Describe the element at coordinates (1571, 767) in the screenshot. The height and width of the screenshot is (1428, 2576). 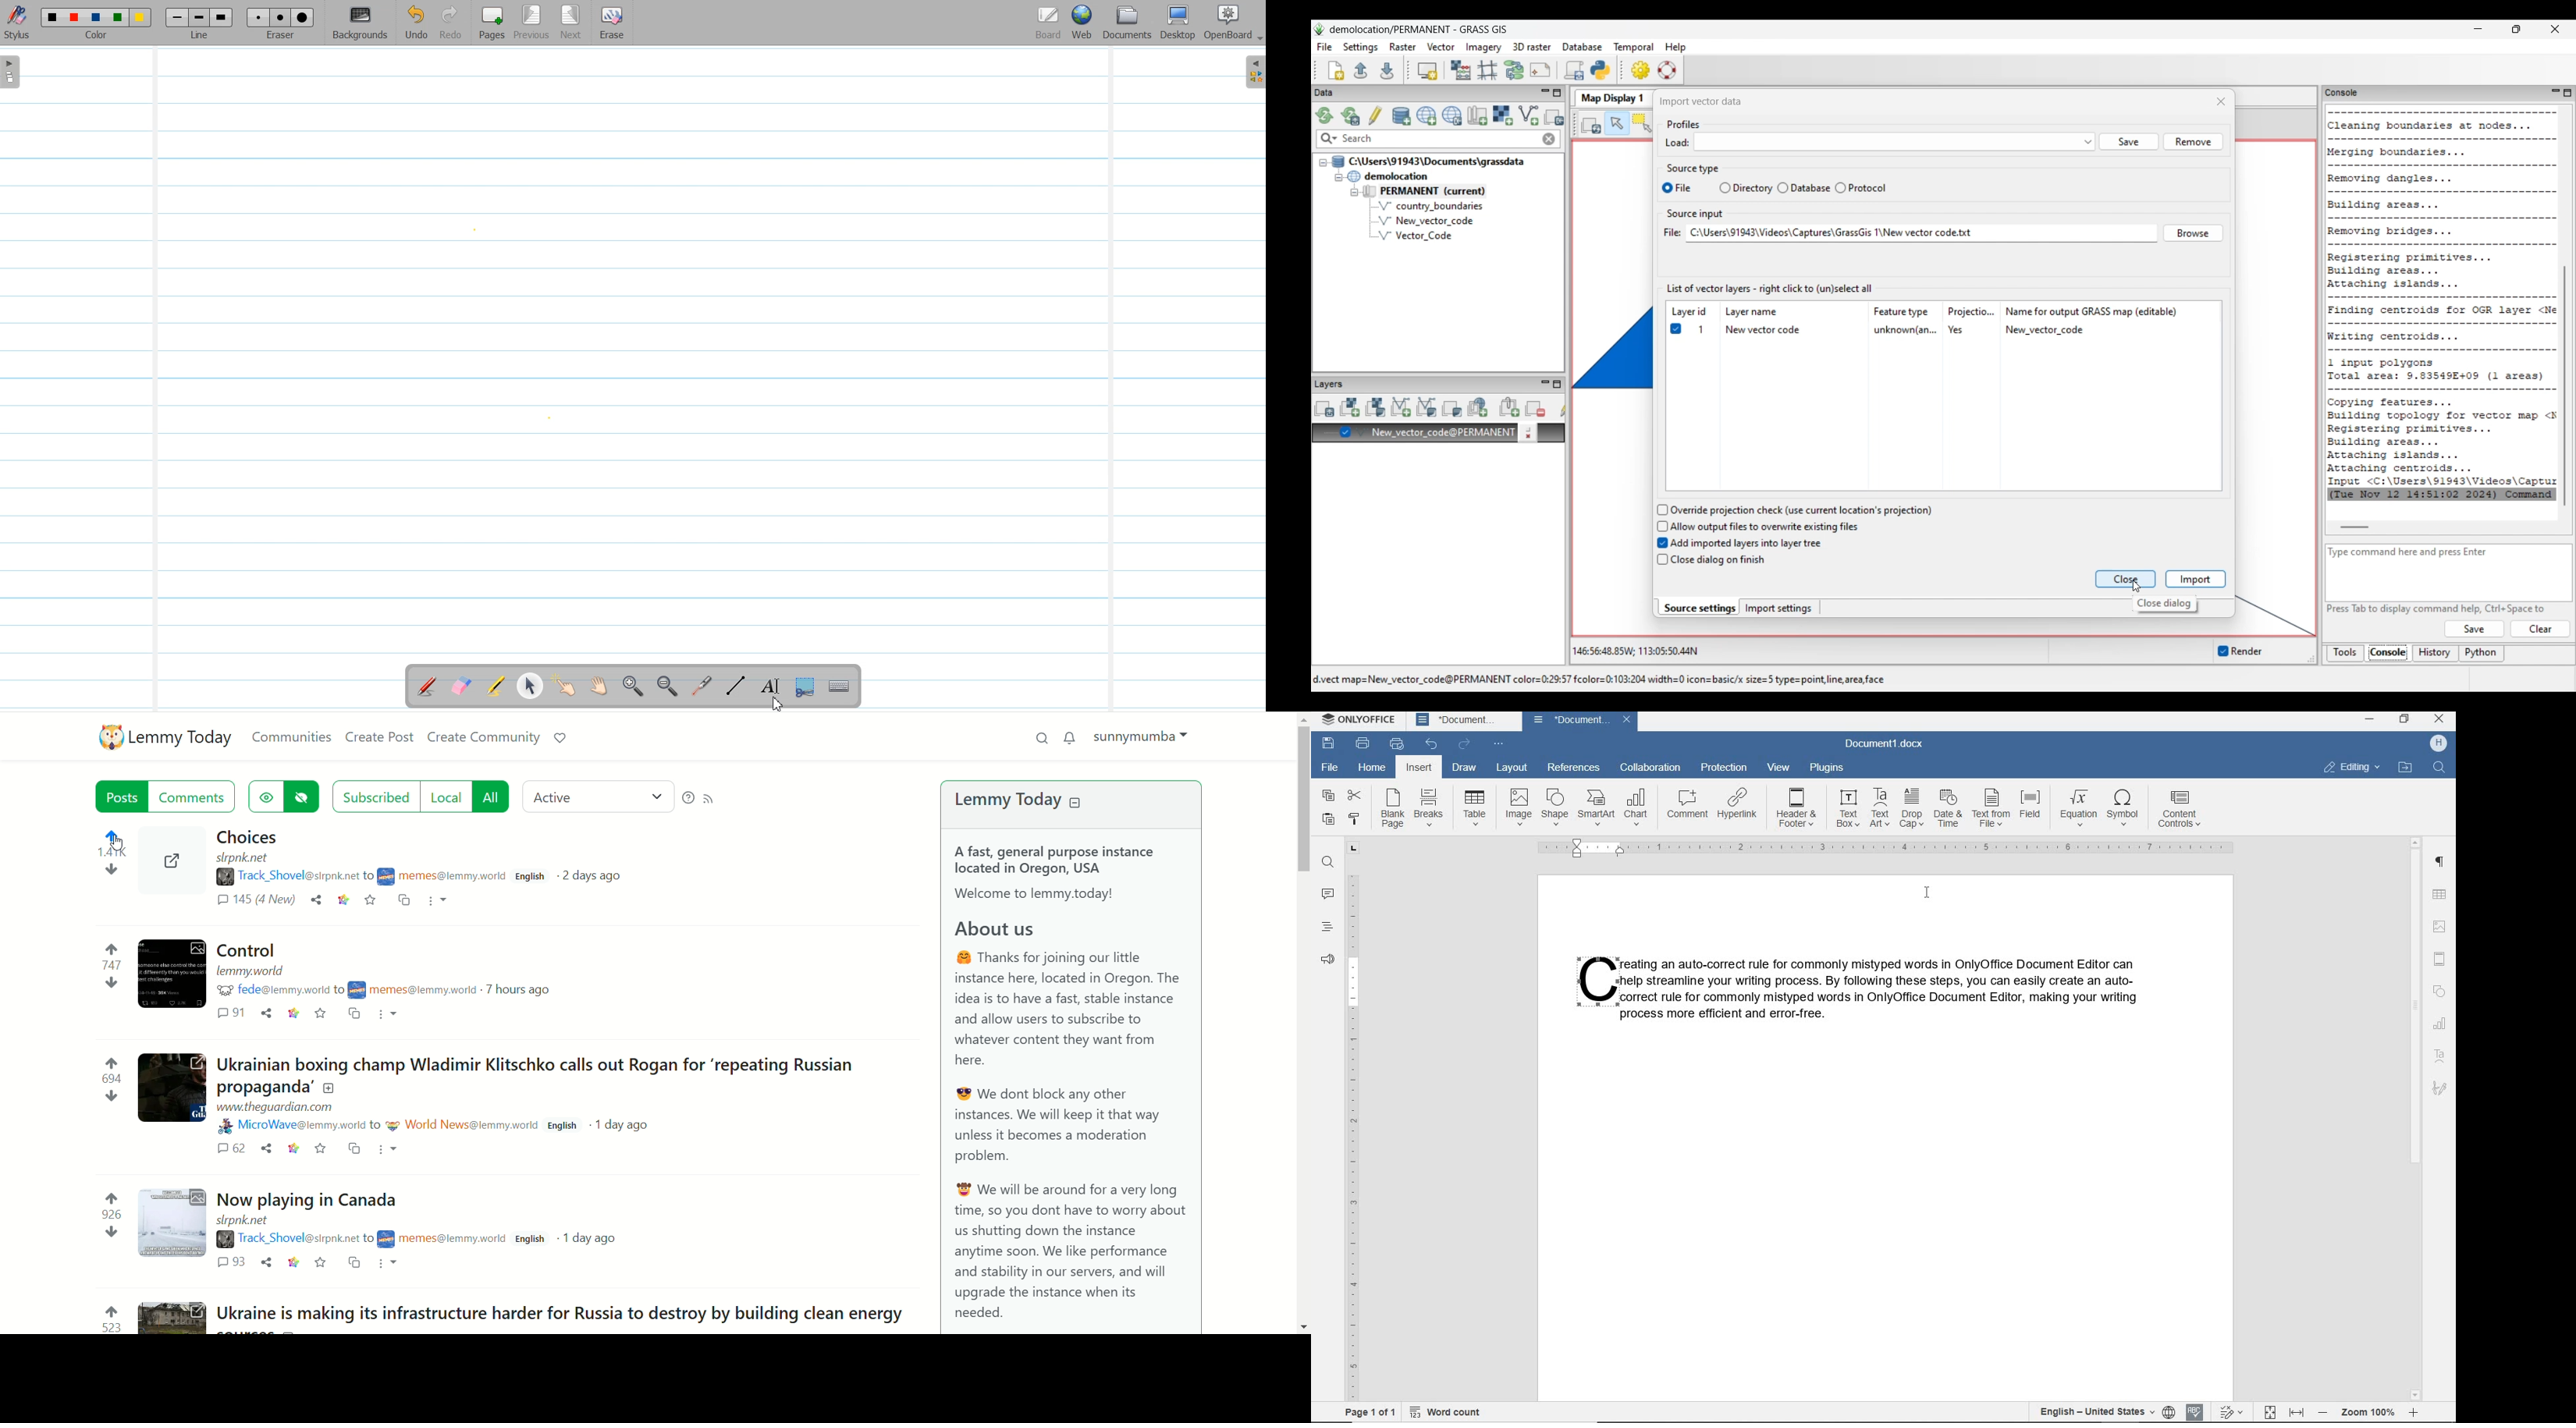
I see `references` at that location.